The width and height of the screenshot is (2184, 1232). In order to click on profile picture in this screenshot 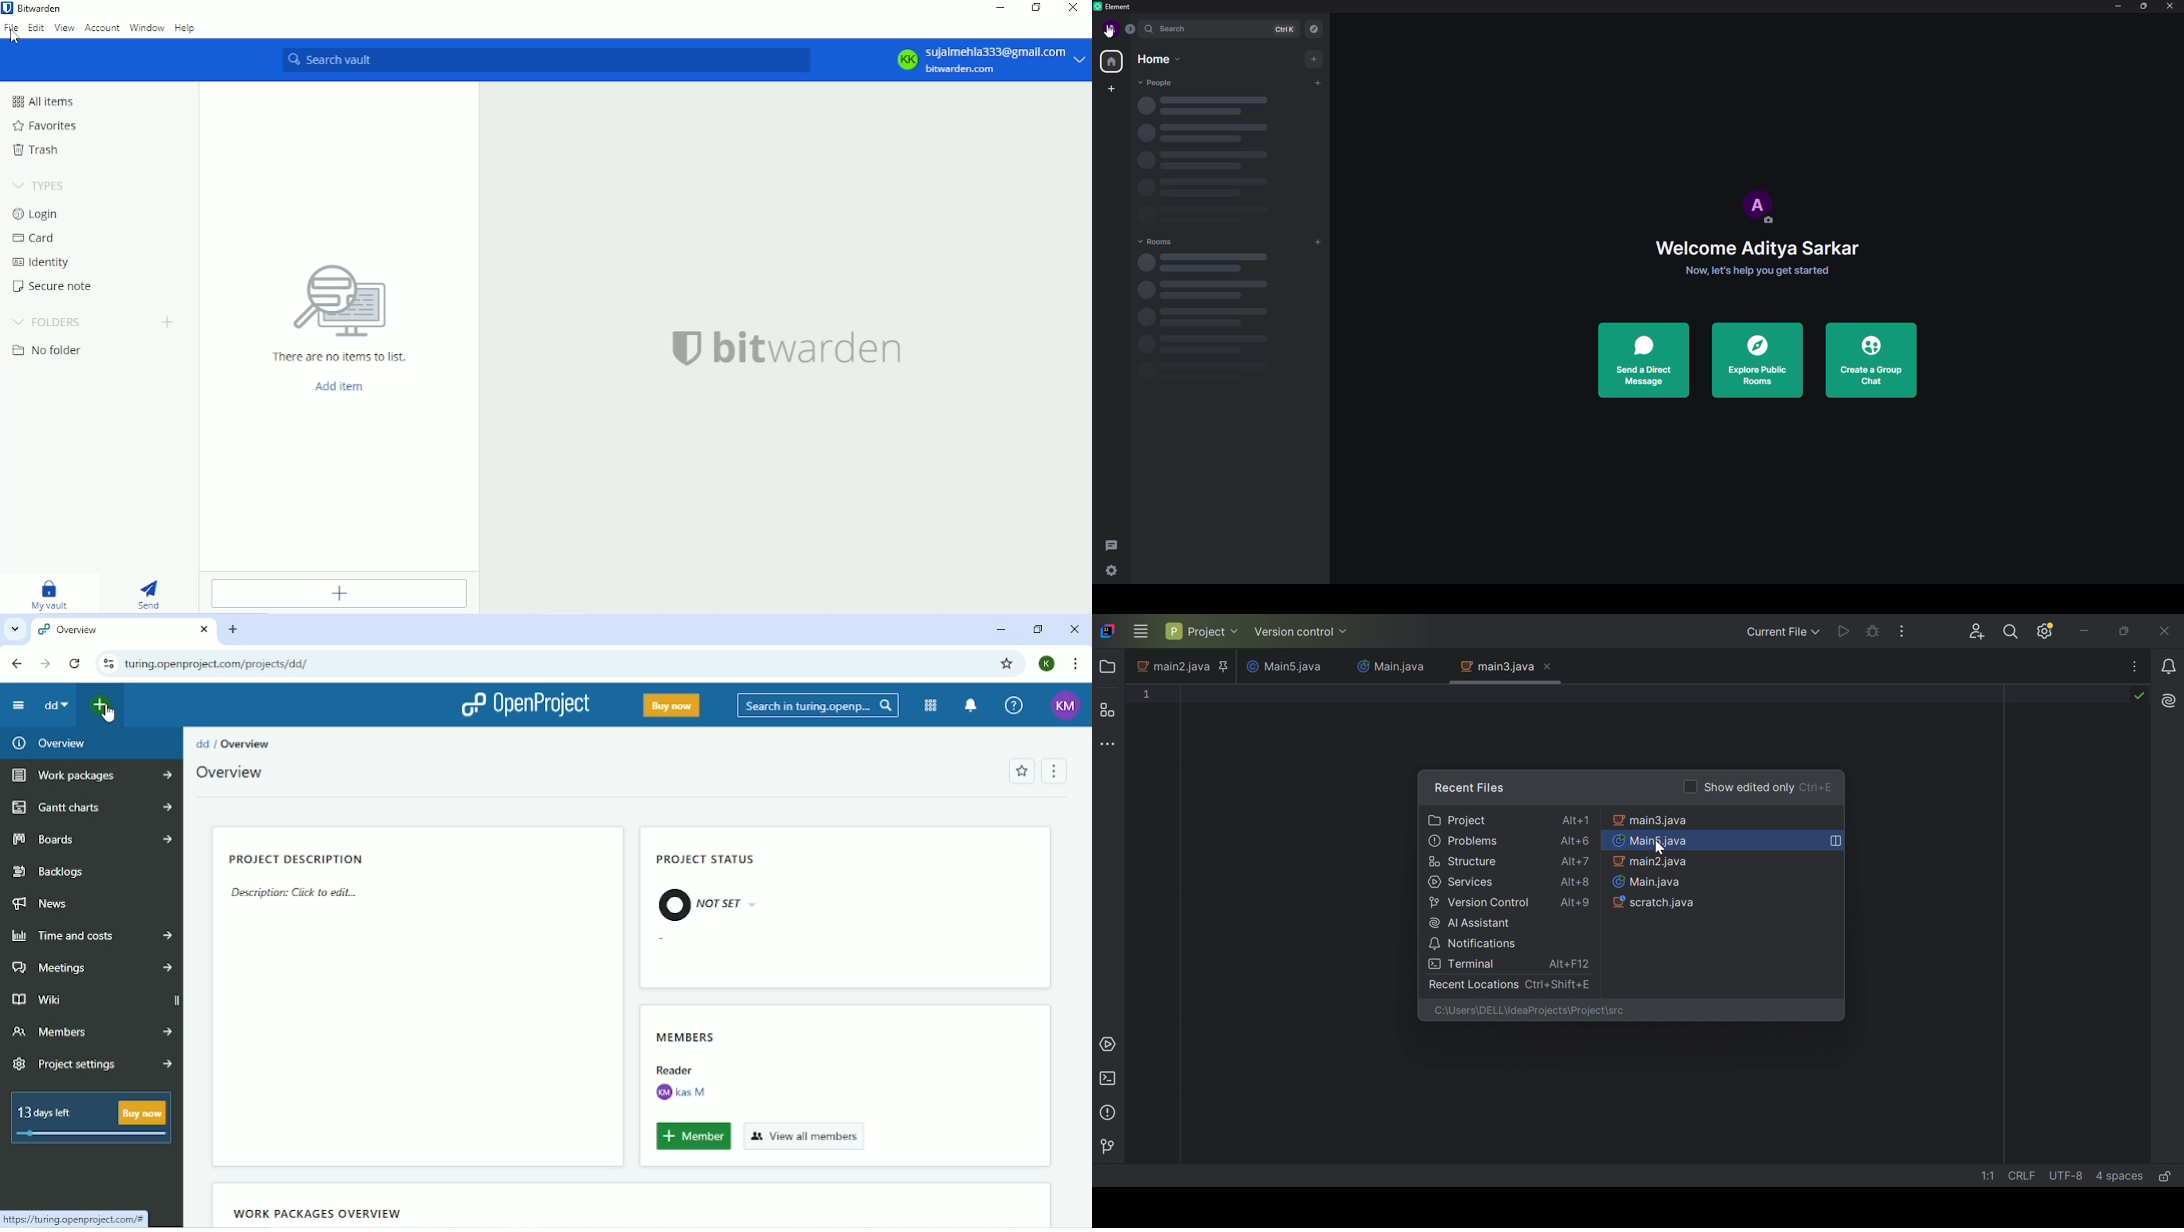, I will do `click(1761, 208)`.